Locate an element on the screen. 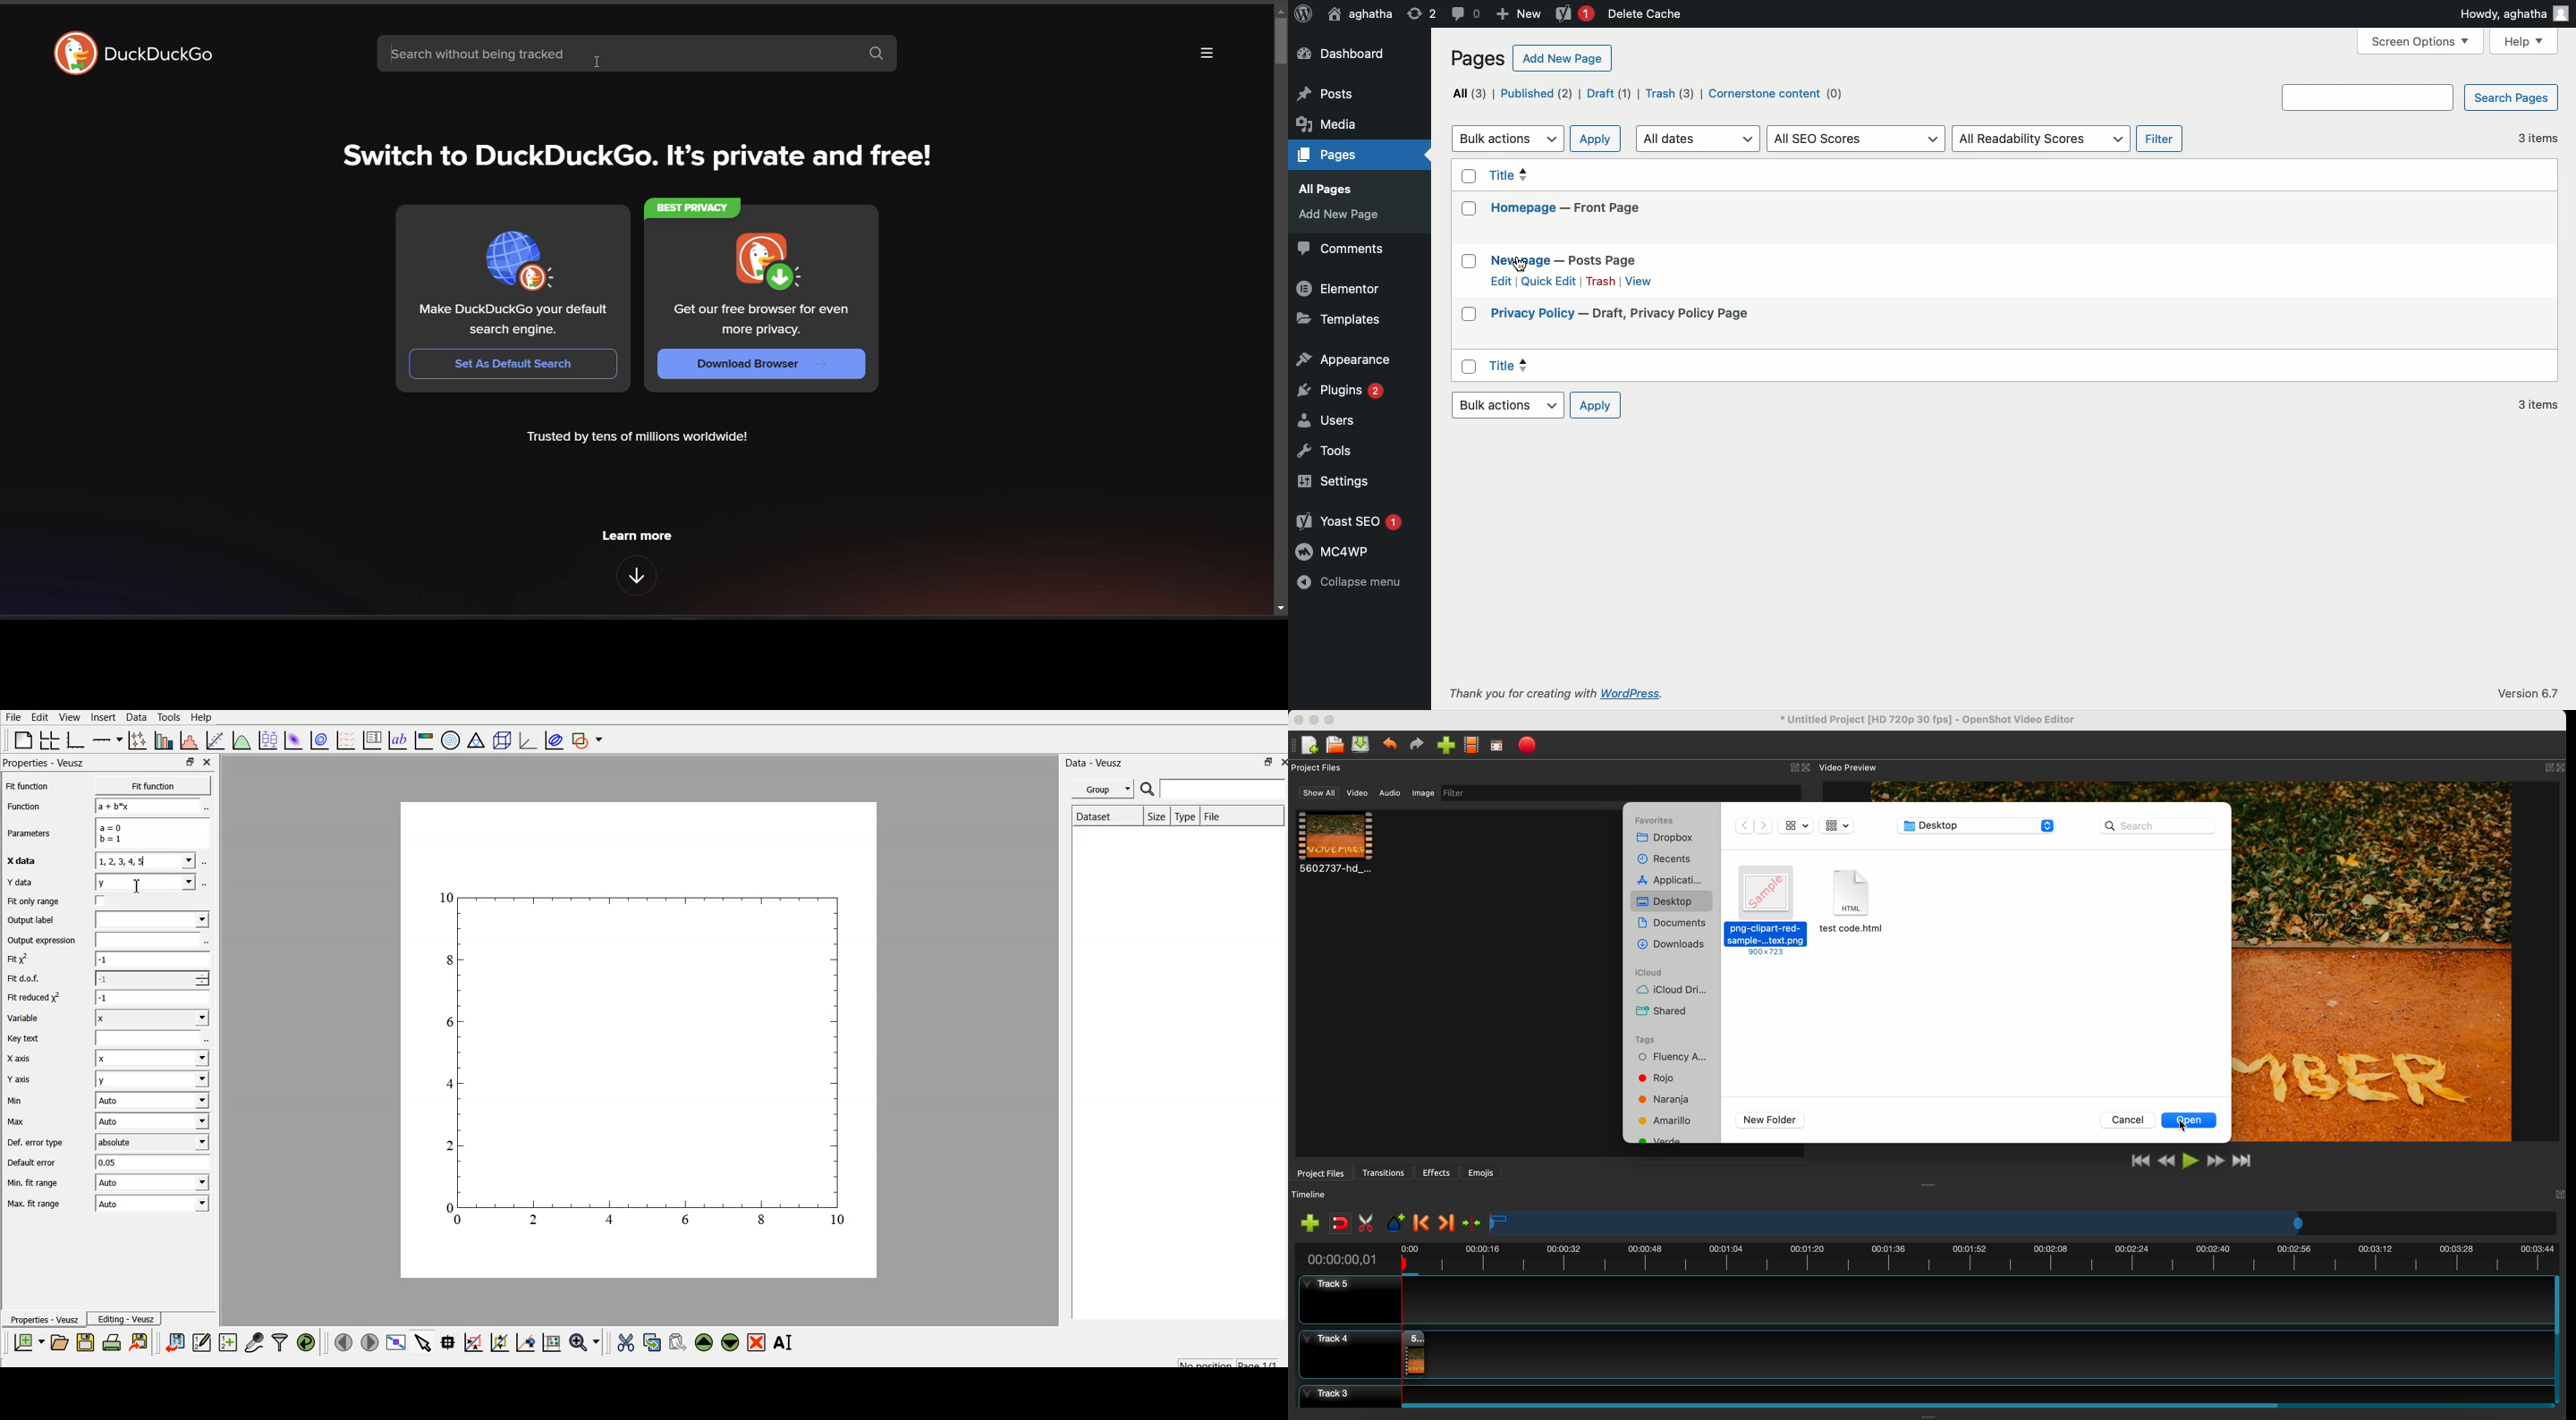  iclous is located at coordinates (1649, 973).